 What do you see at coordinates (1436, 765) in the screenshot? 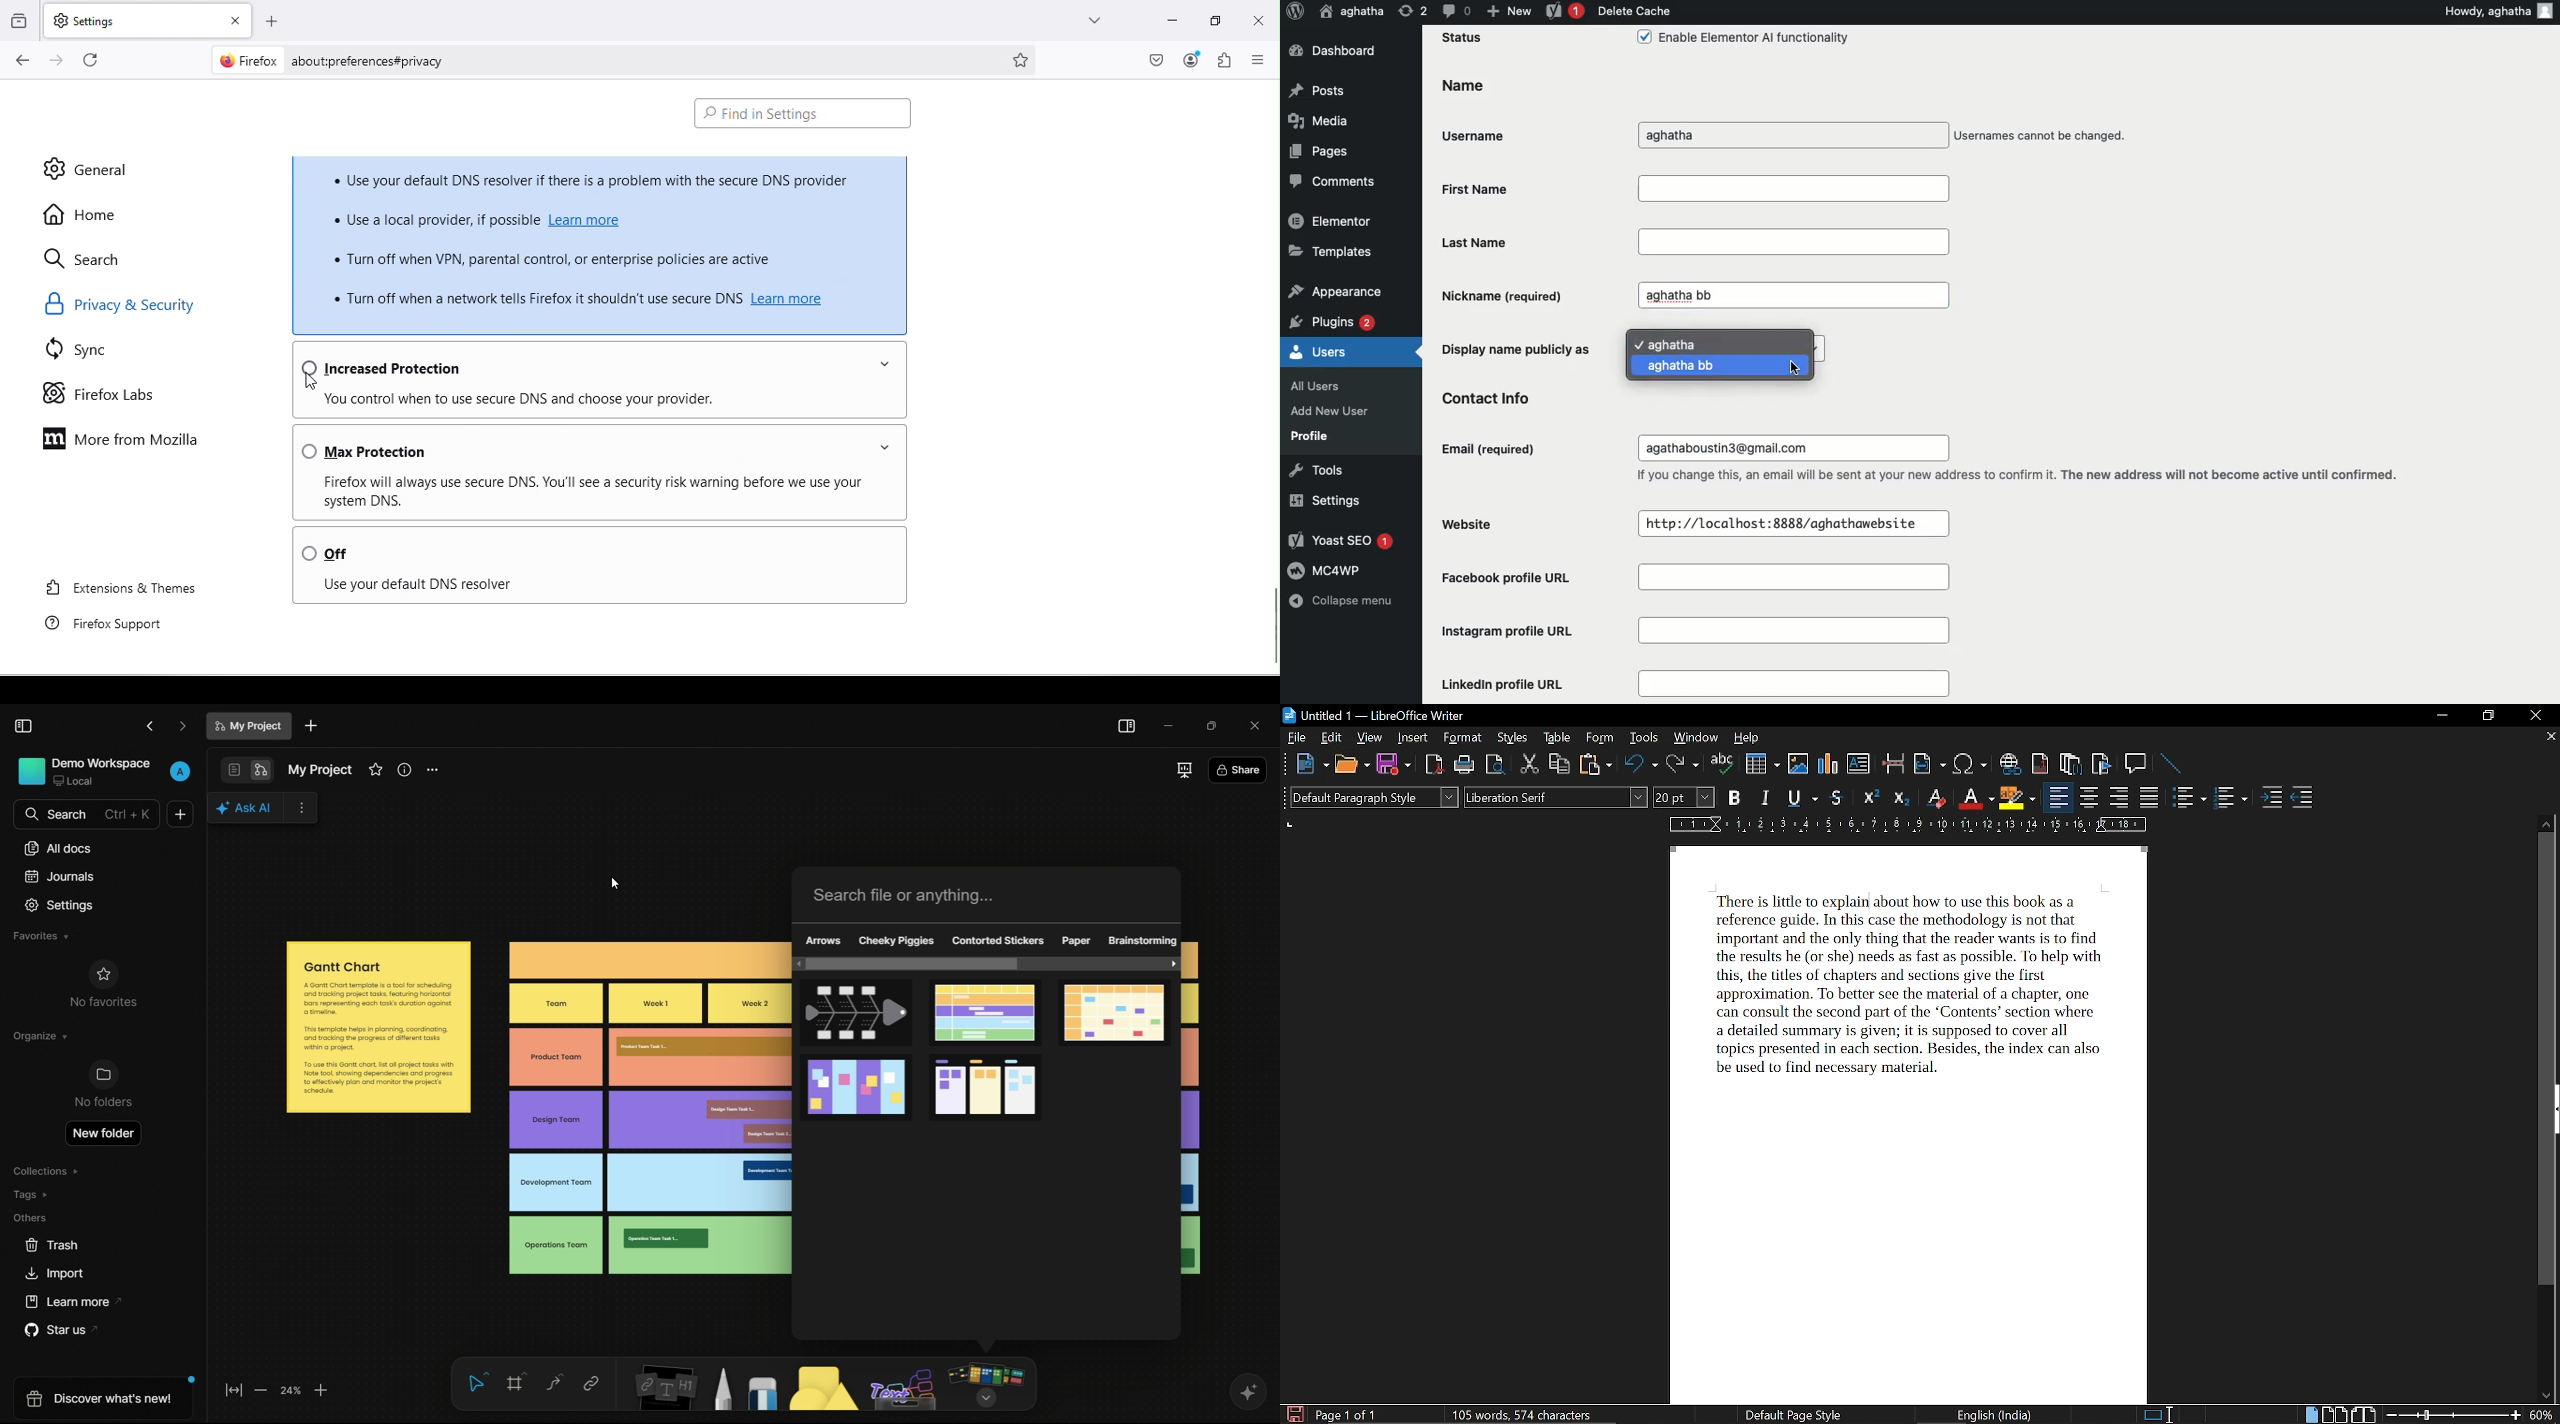
I see `export as pdf` at bounding box center [1436, 765].